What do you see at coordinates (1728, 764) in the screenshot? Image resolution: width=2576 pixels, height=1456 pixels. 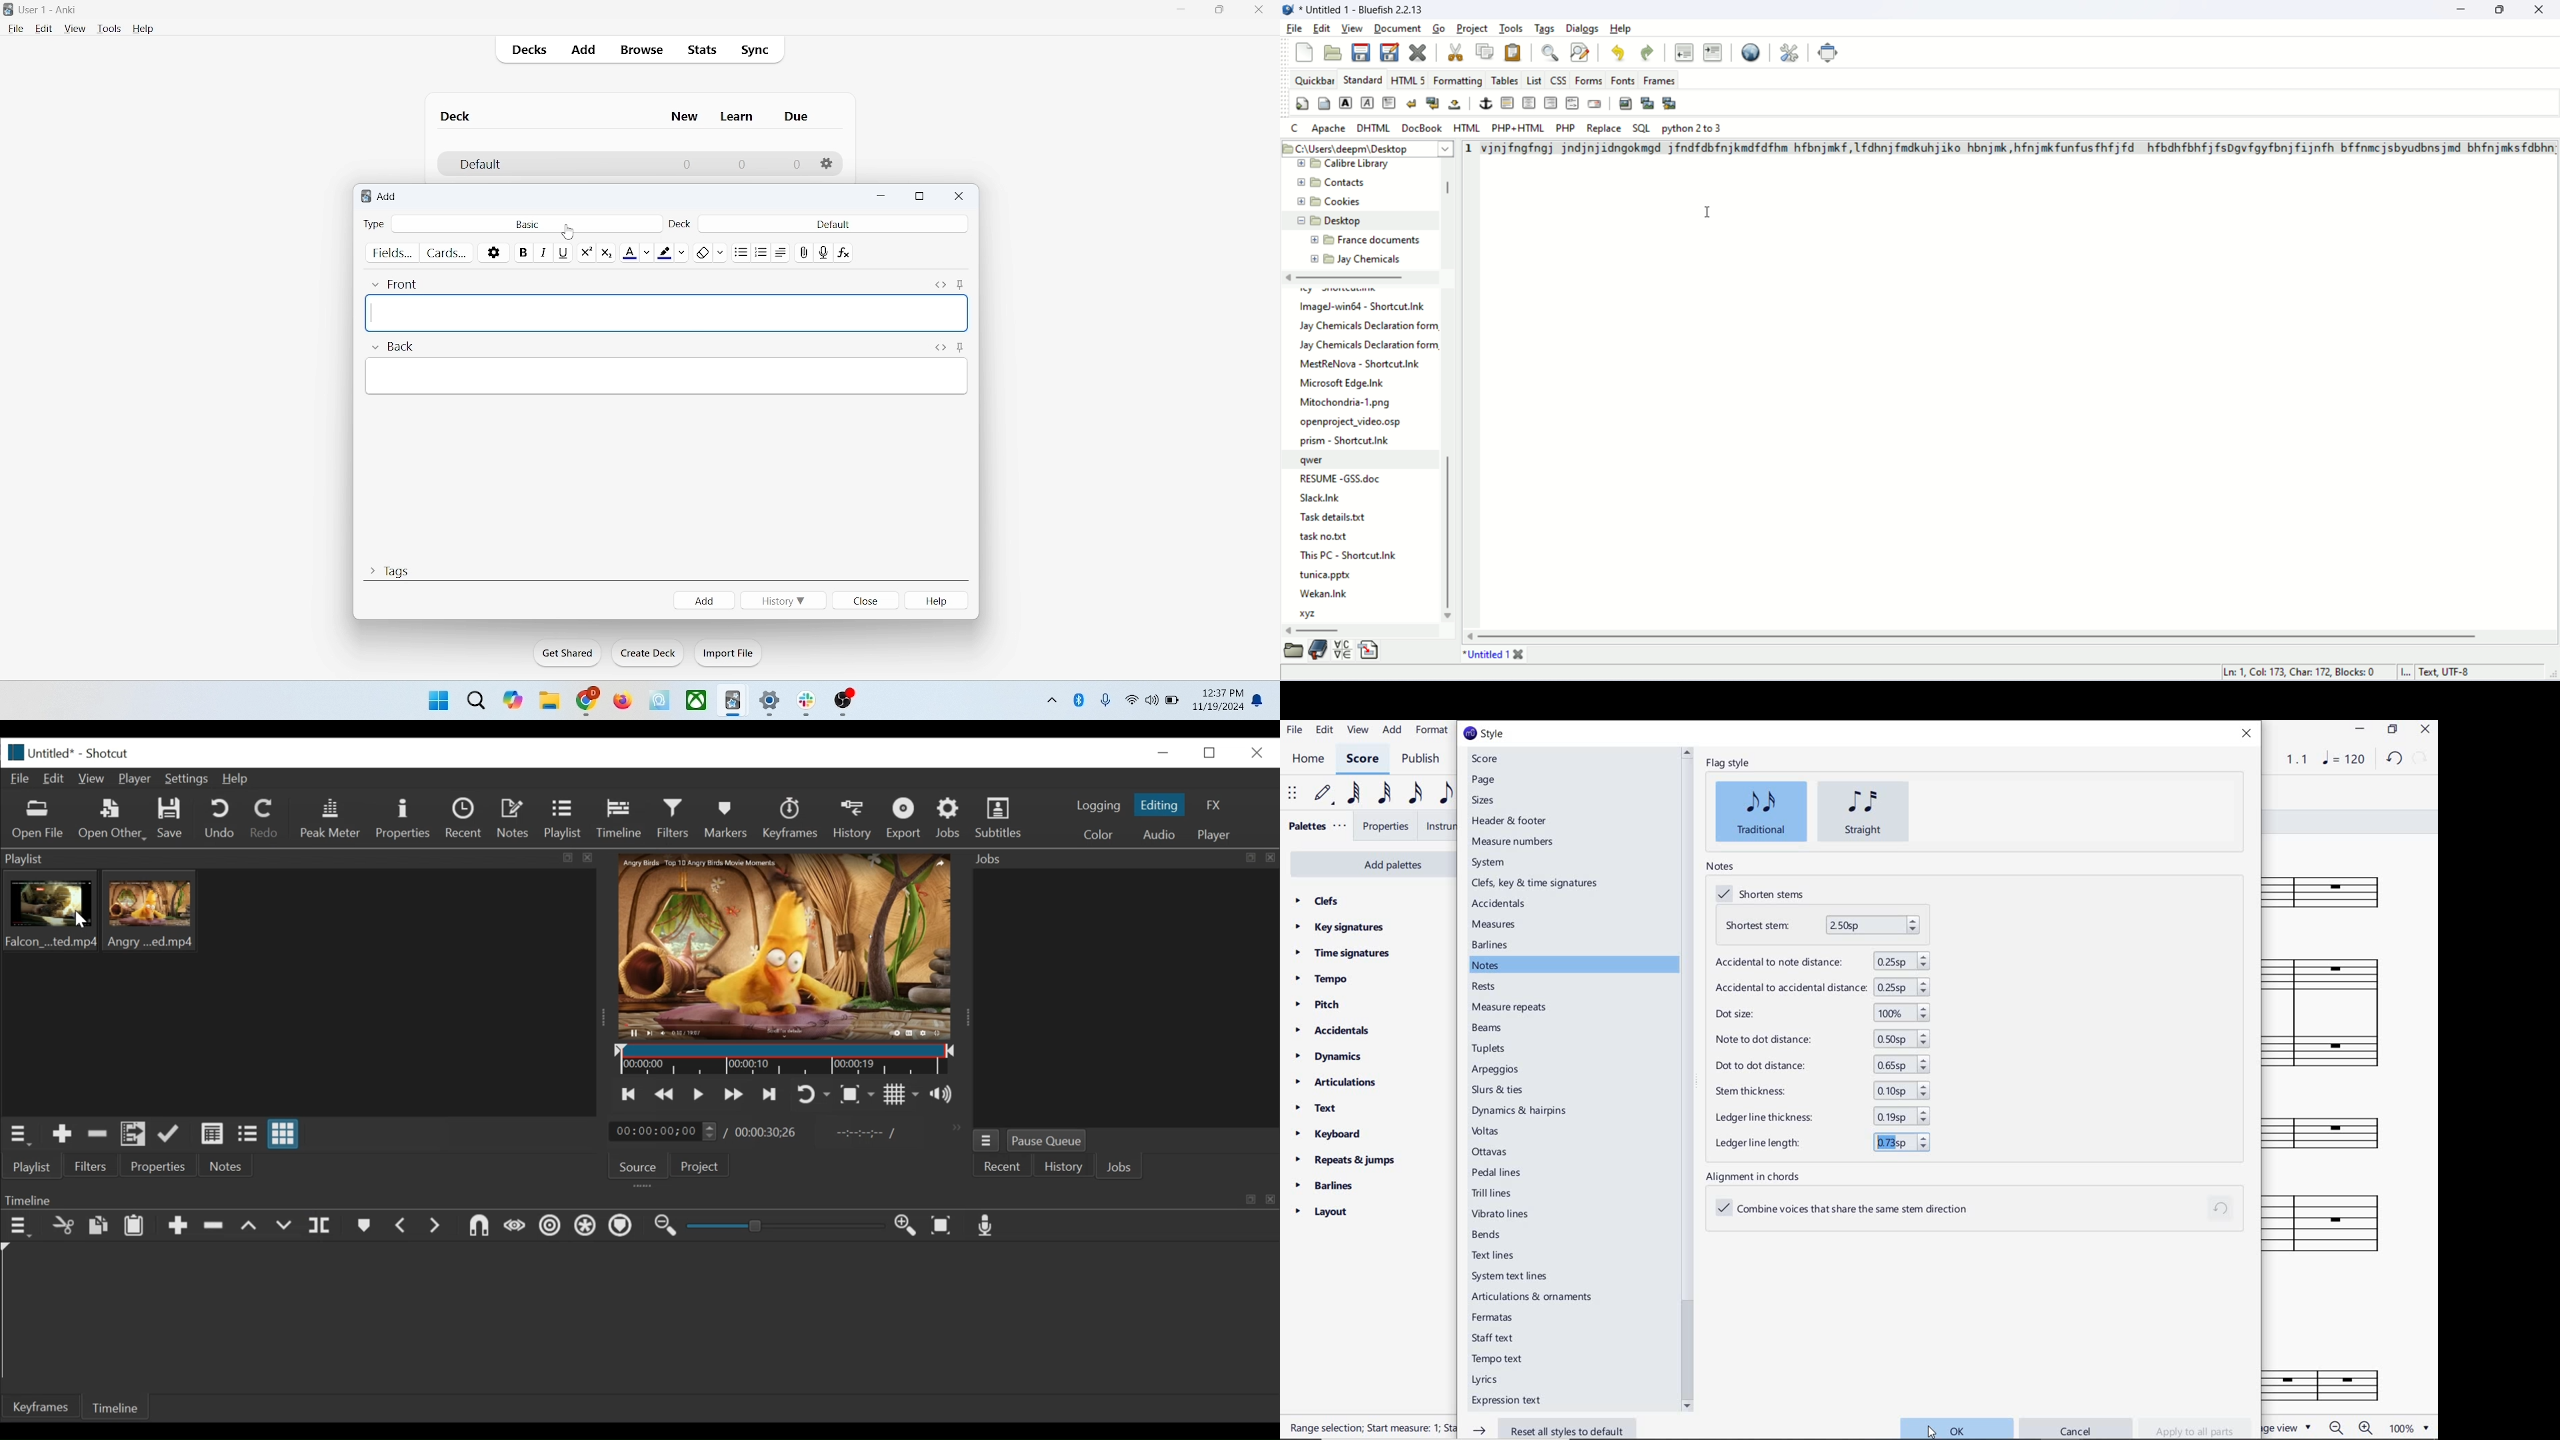 I see `flag style` at bounding box center [1728, 764].